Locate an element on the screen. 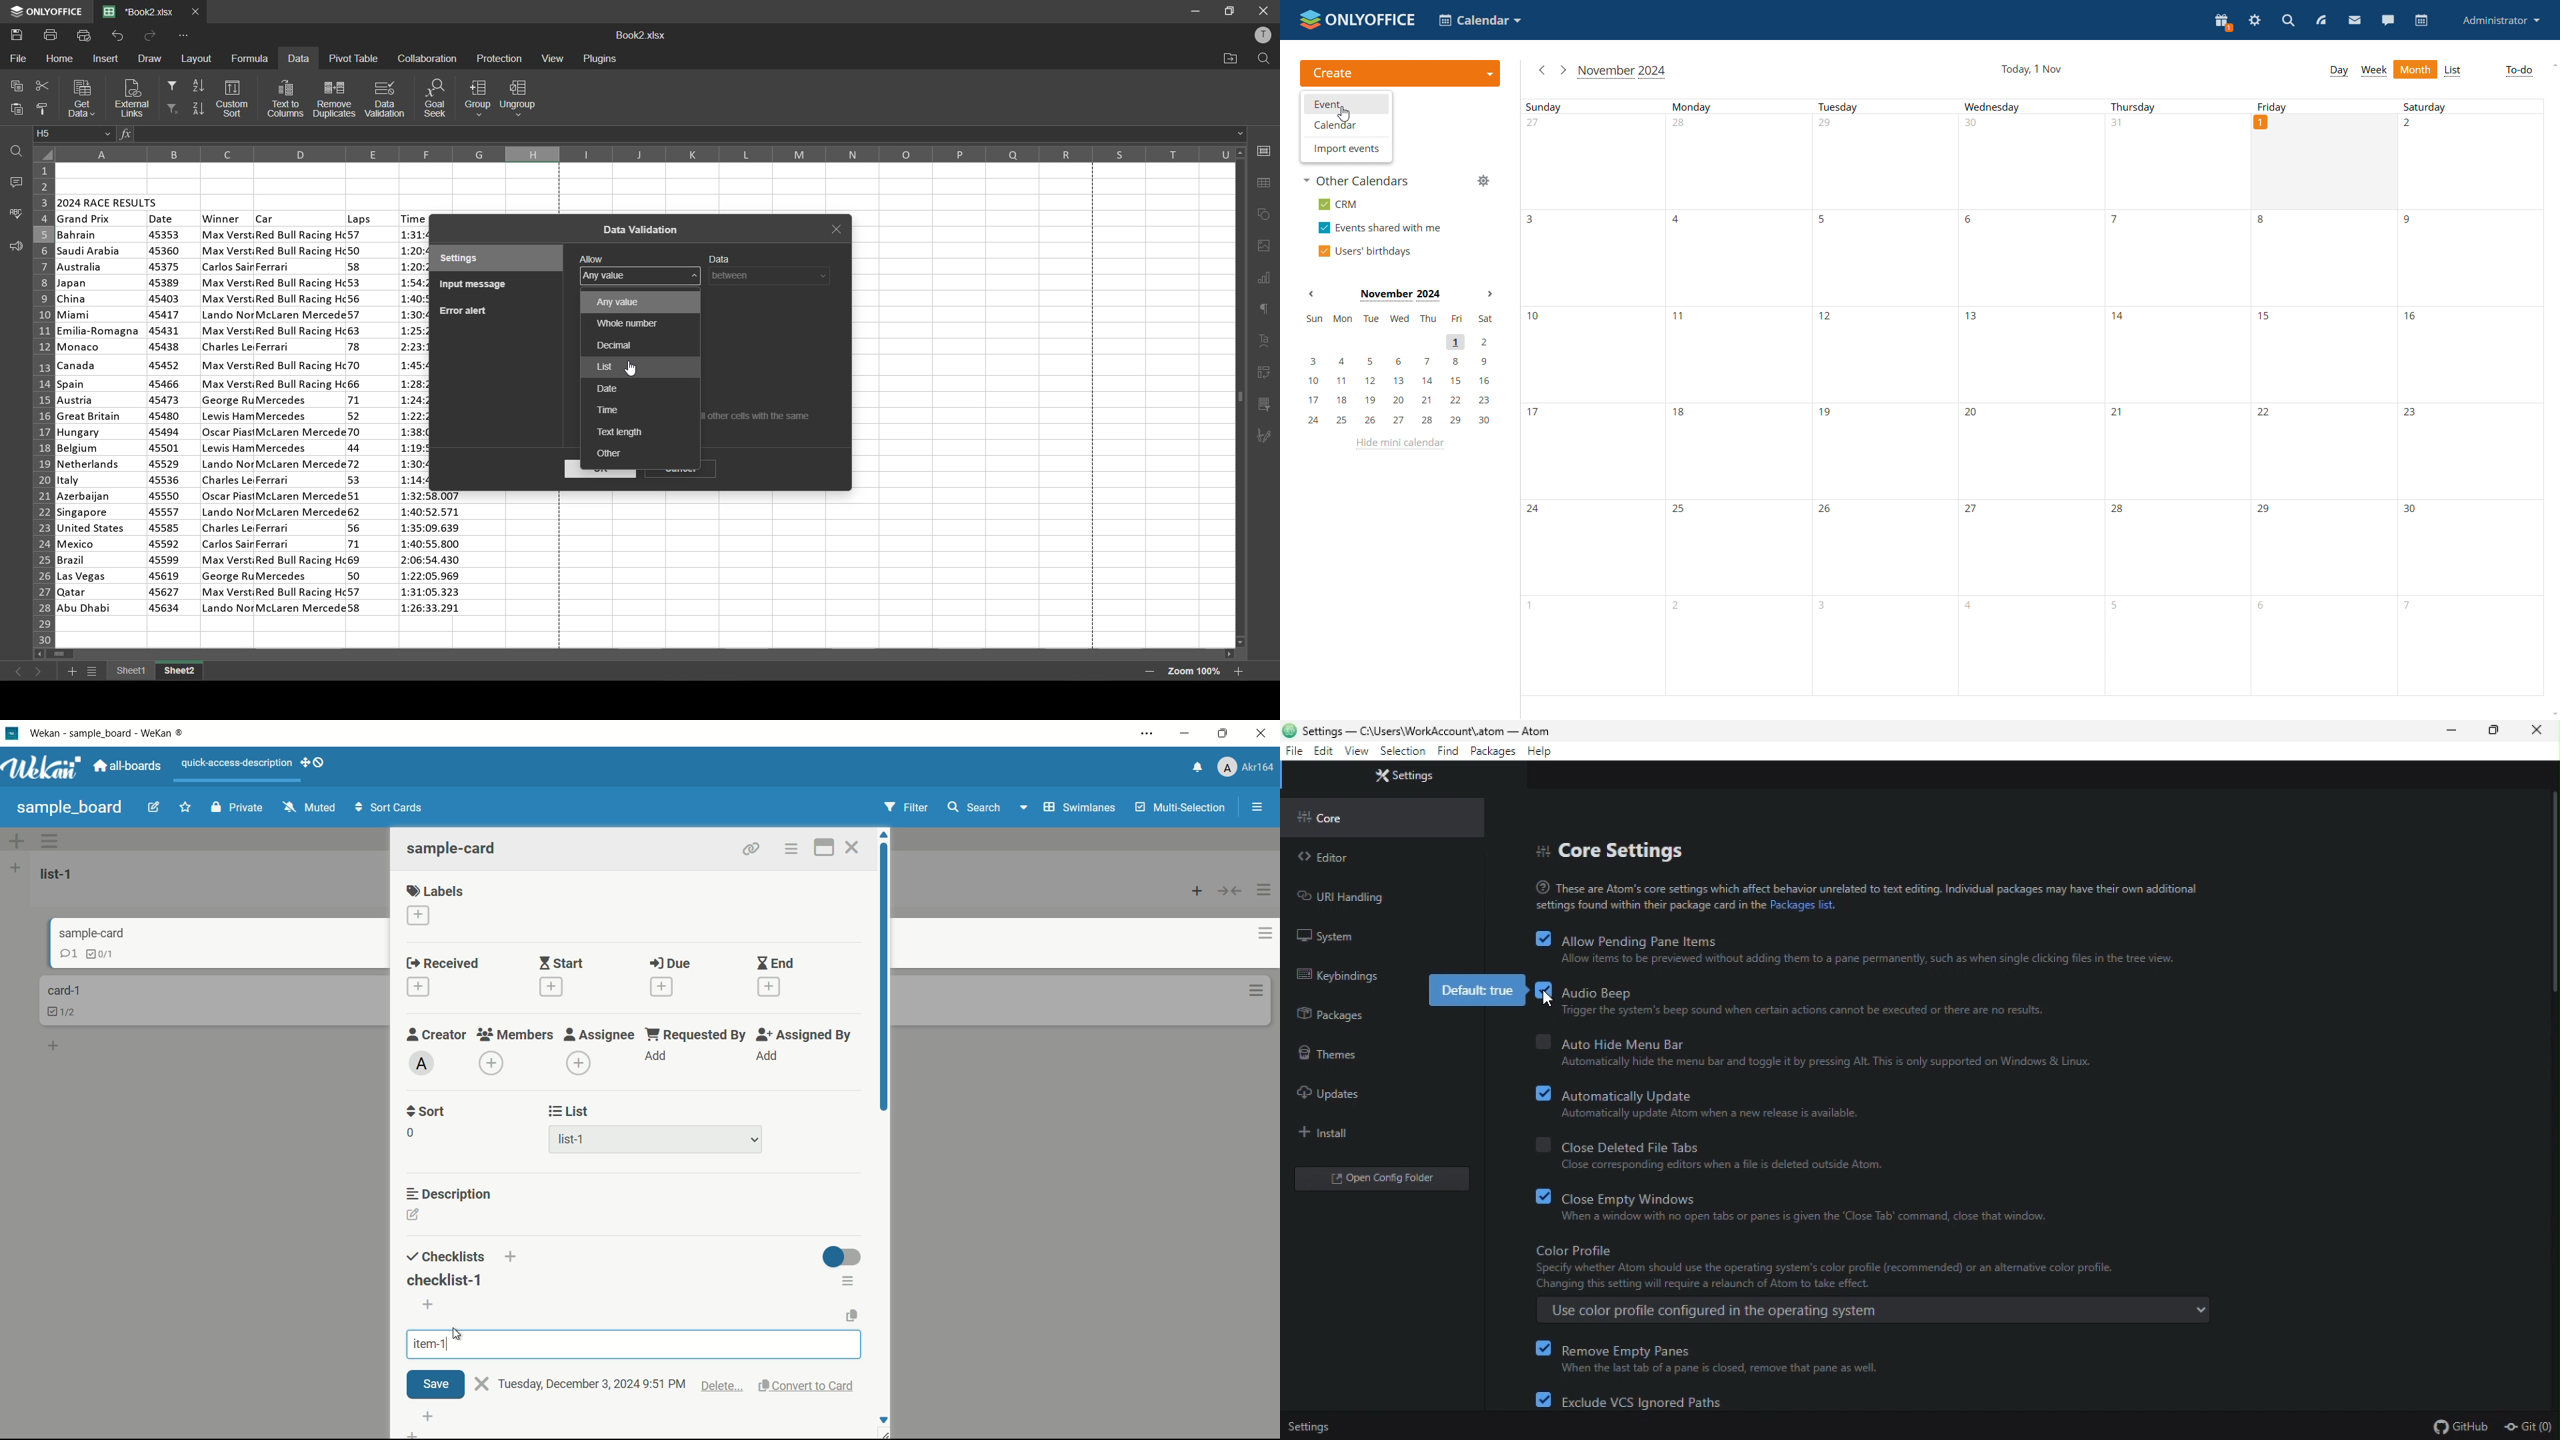  list actions is located at coordinates (15, 867).